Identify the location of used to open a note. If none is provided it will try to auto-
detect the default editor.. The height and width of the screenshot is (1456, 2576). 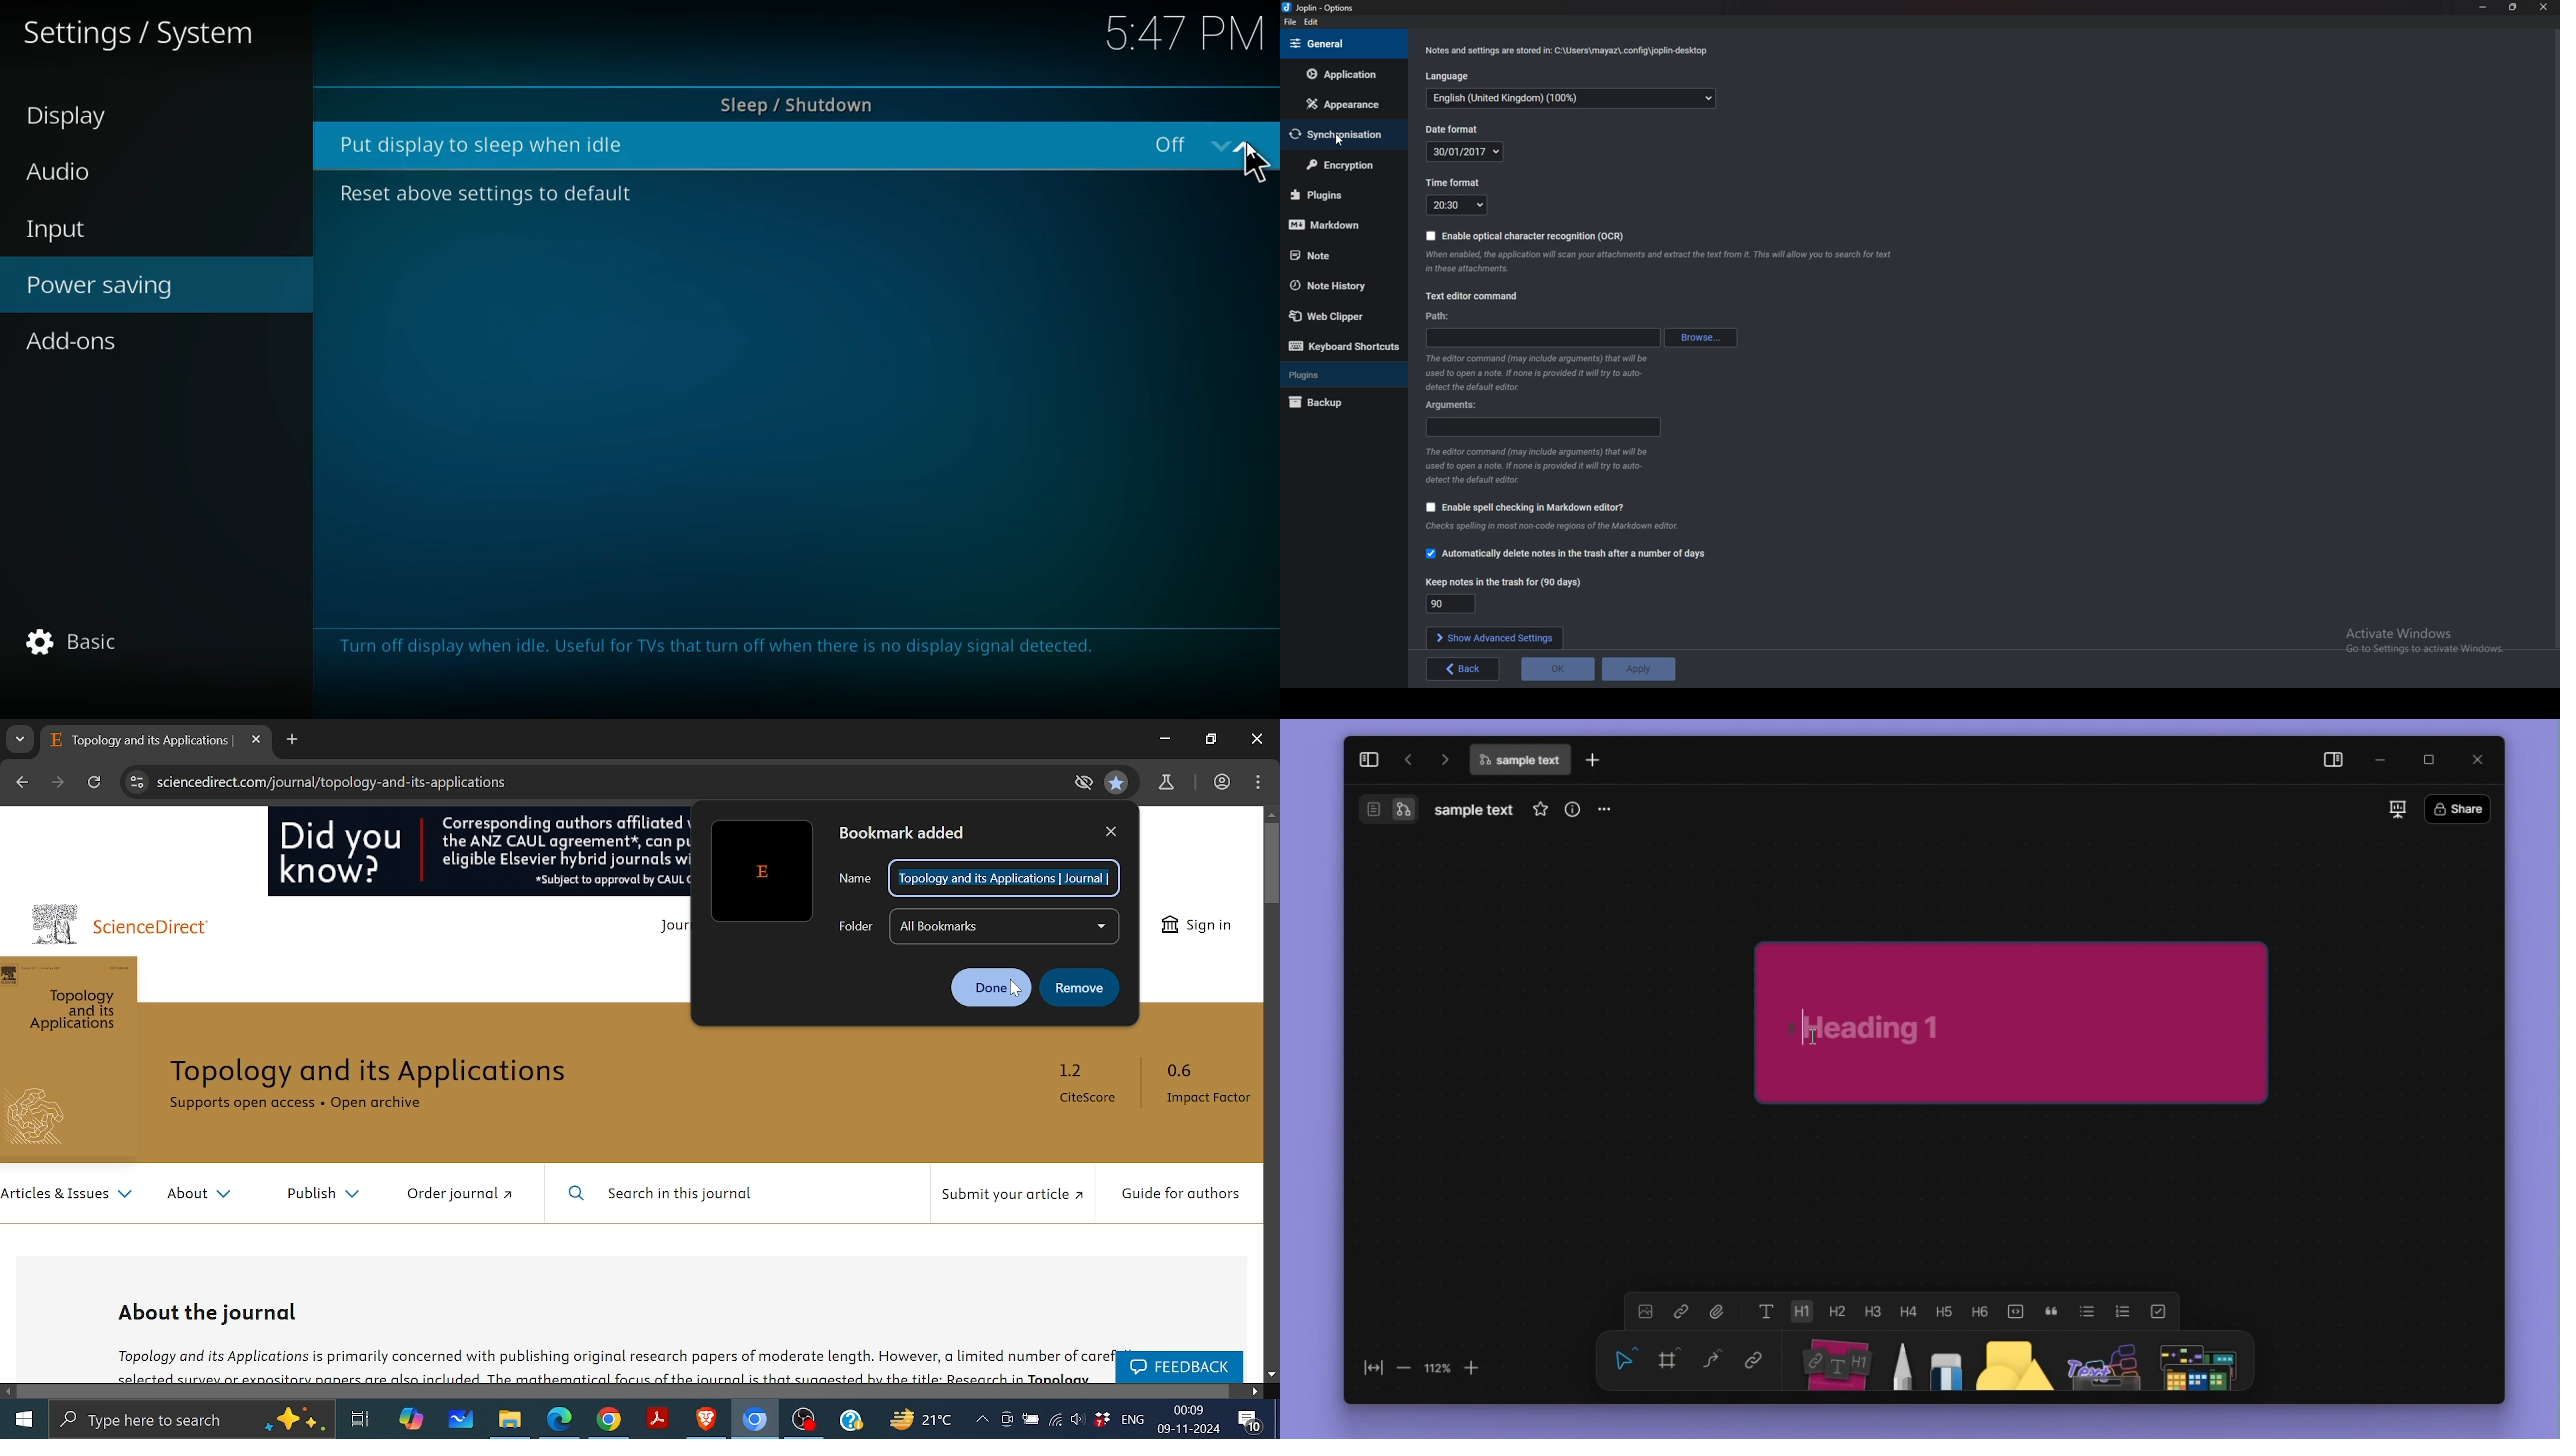
(1537, 373).